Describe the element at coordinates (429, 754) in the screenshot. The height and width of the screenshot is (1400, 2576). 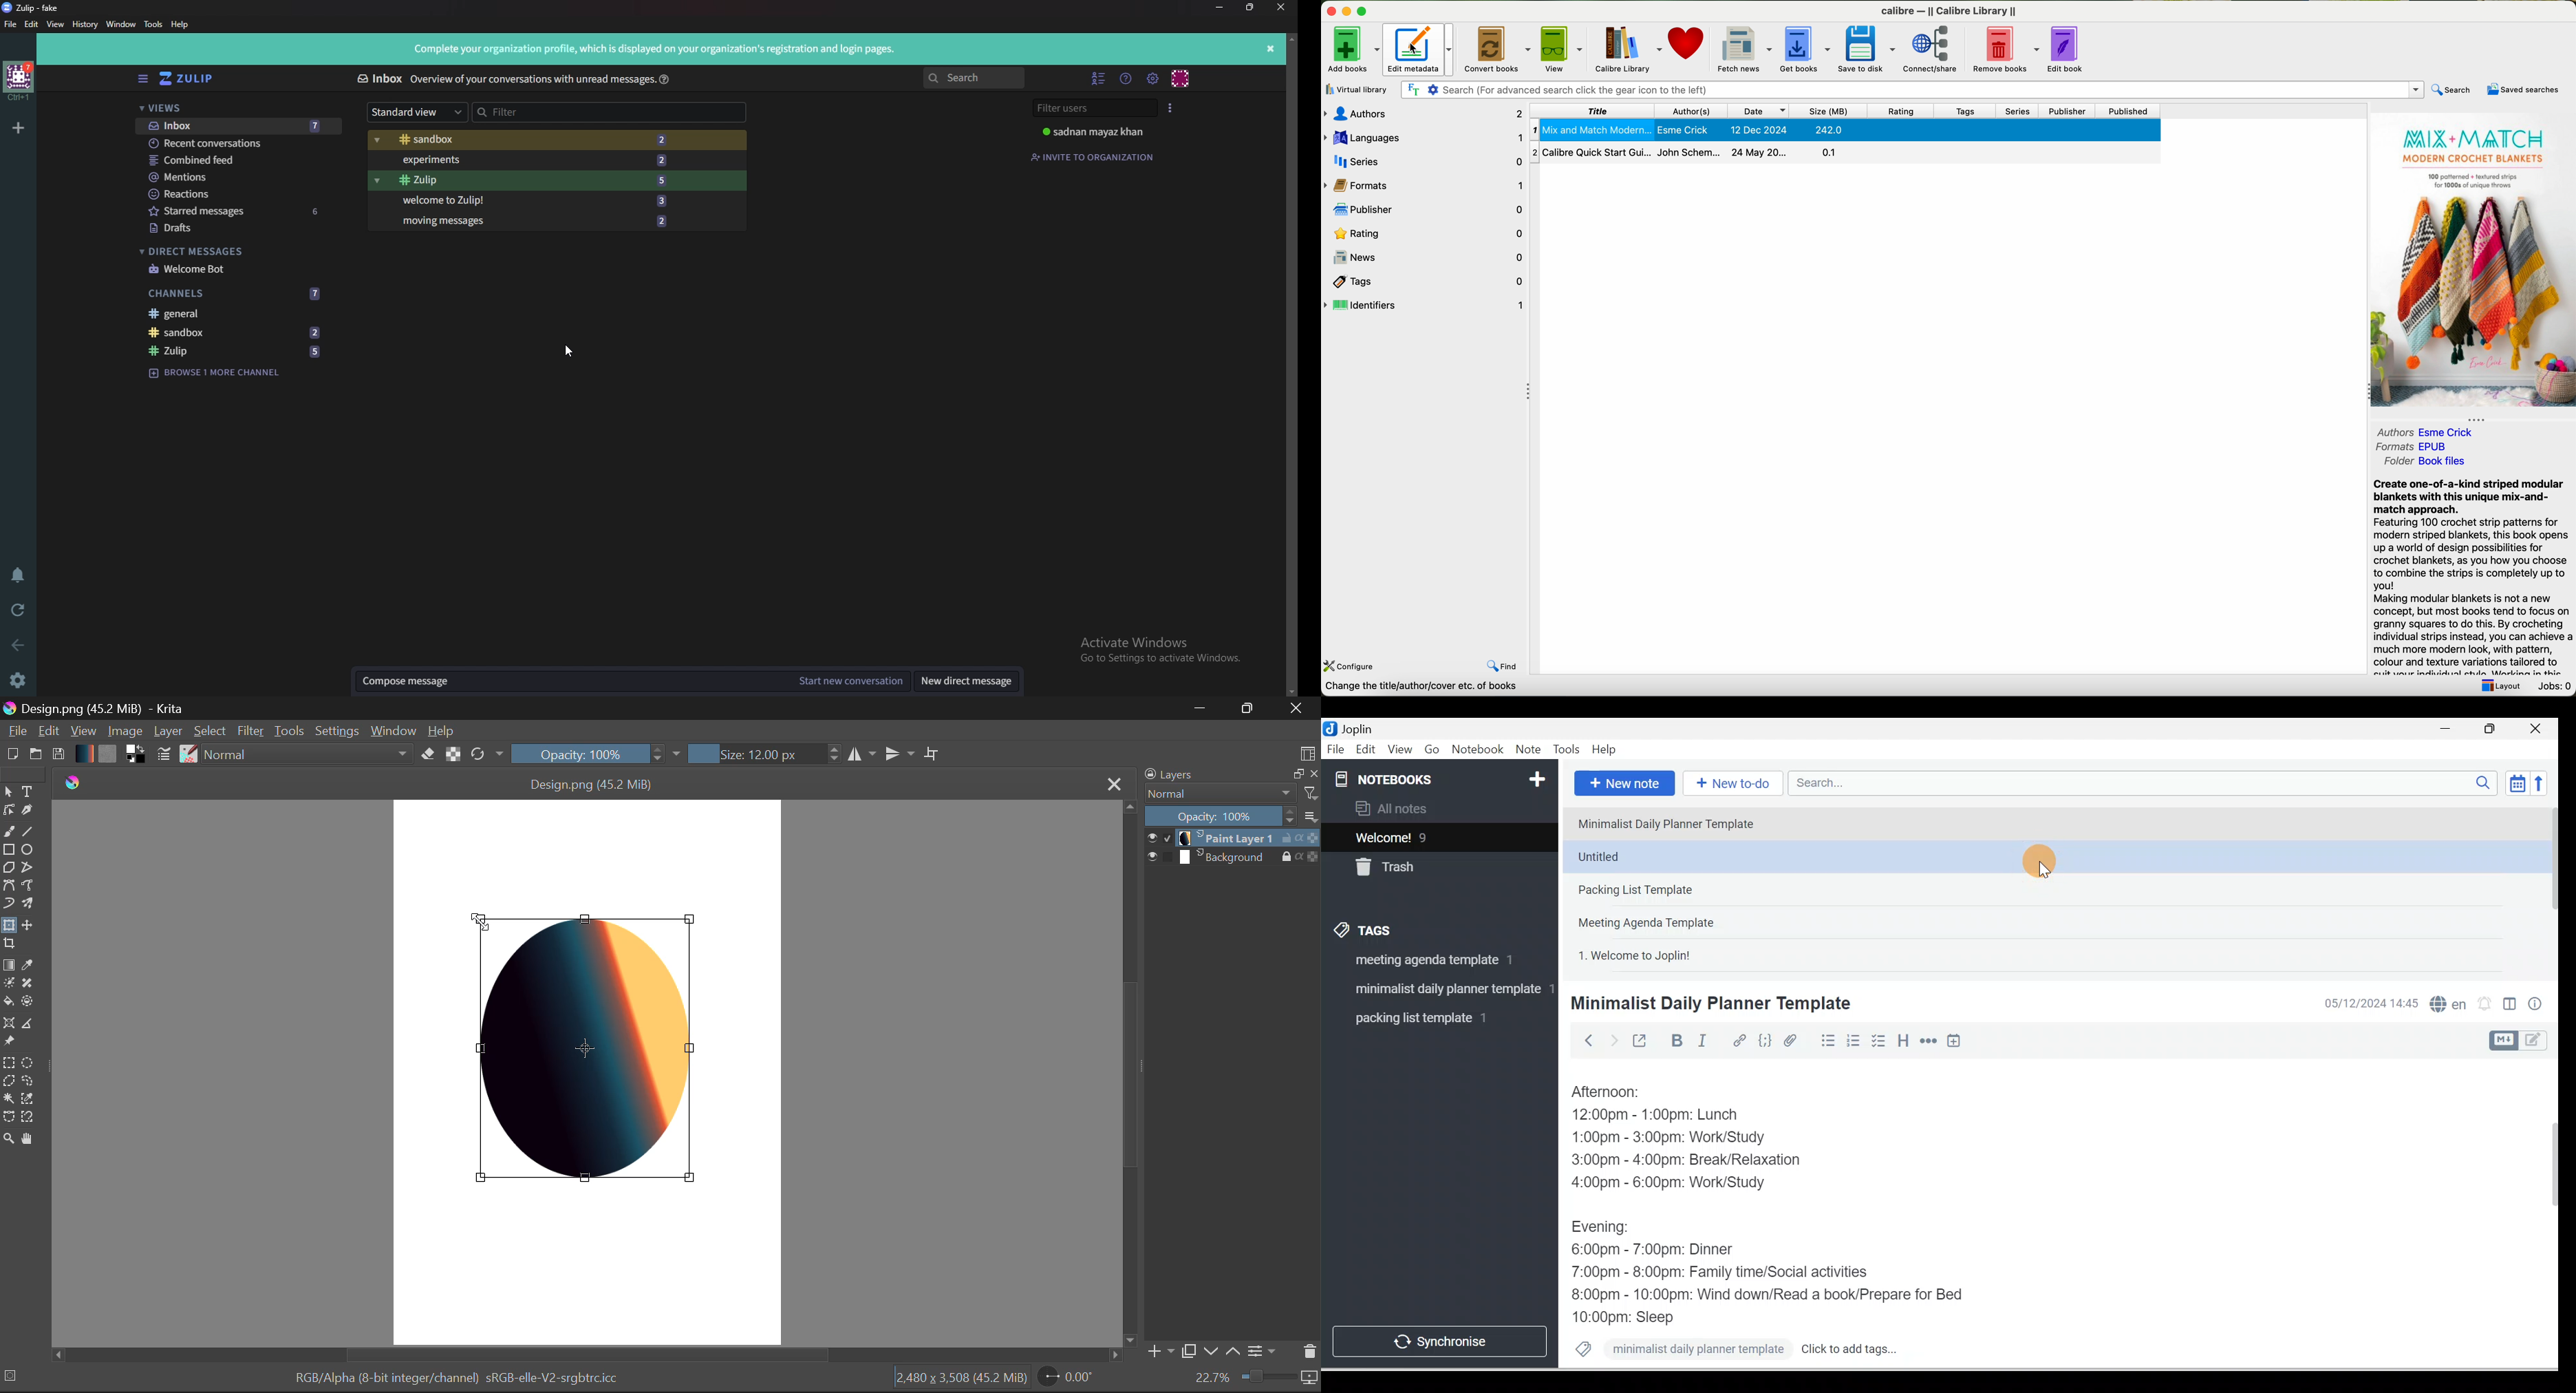
I see `Eraser` at that location.